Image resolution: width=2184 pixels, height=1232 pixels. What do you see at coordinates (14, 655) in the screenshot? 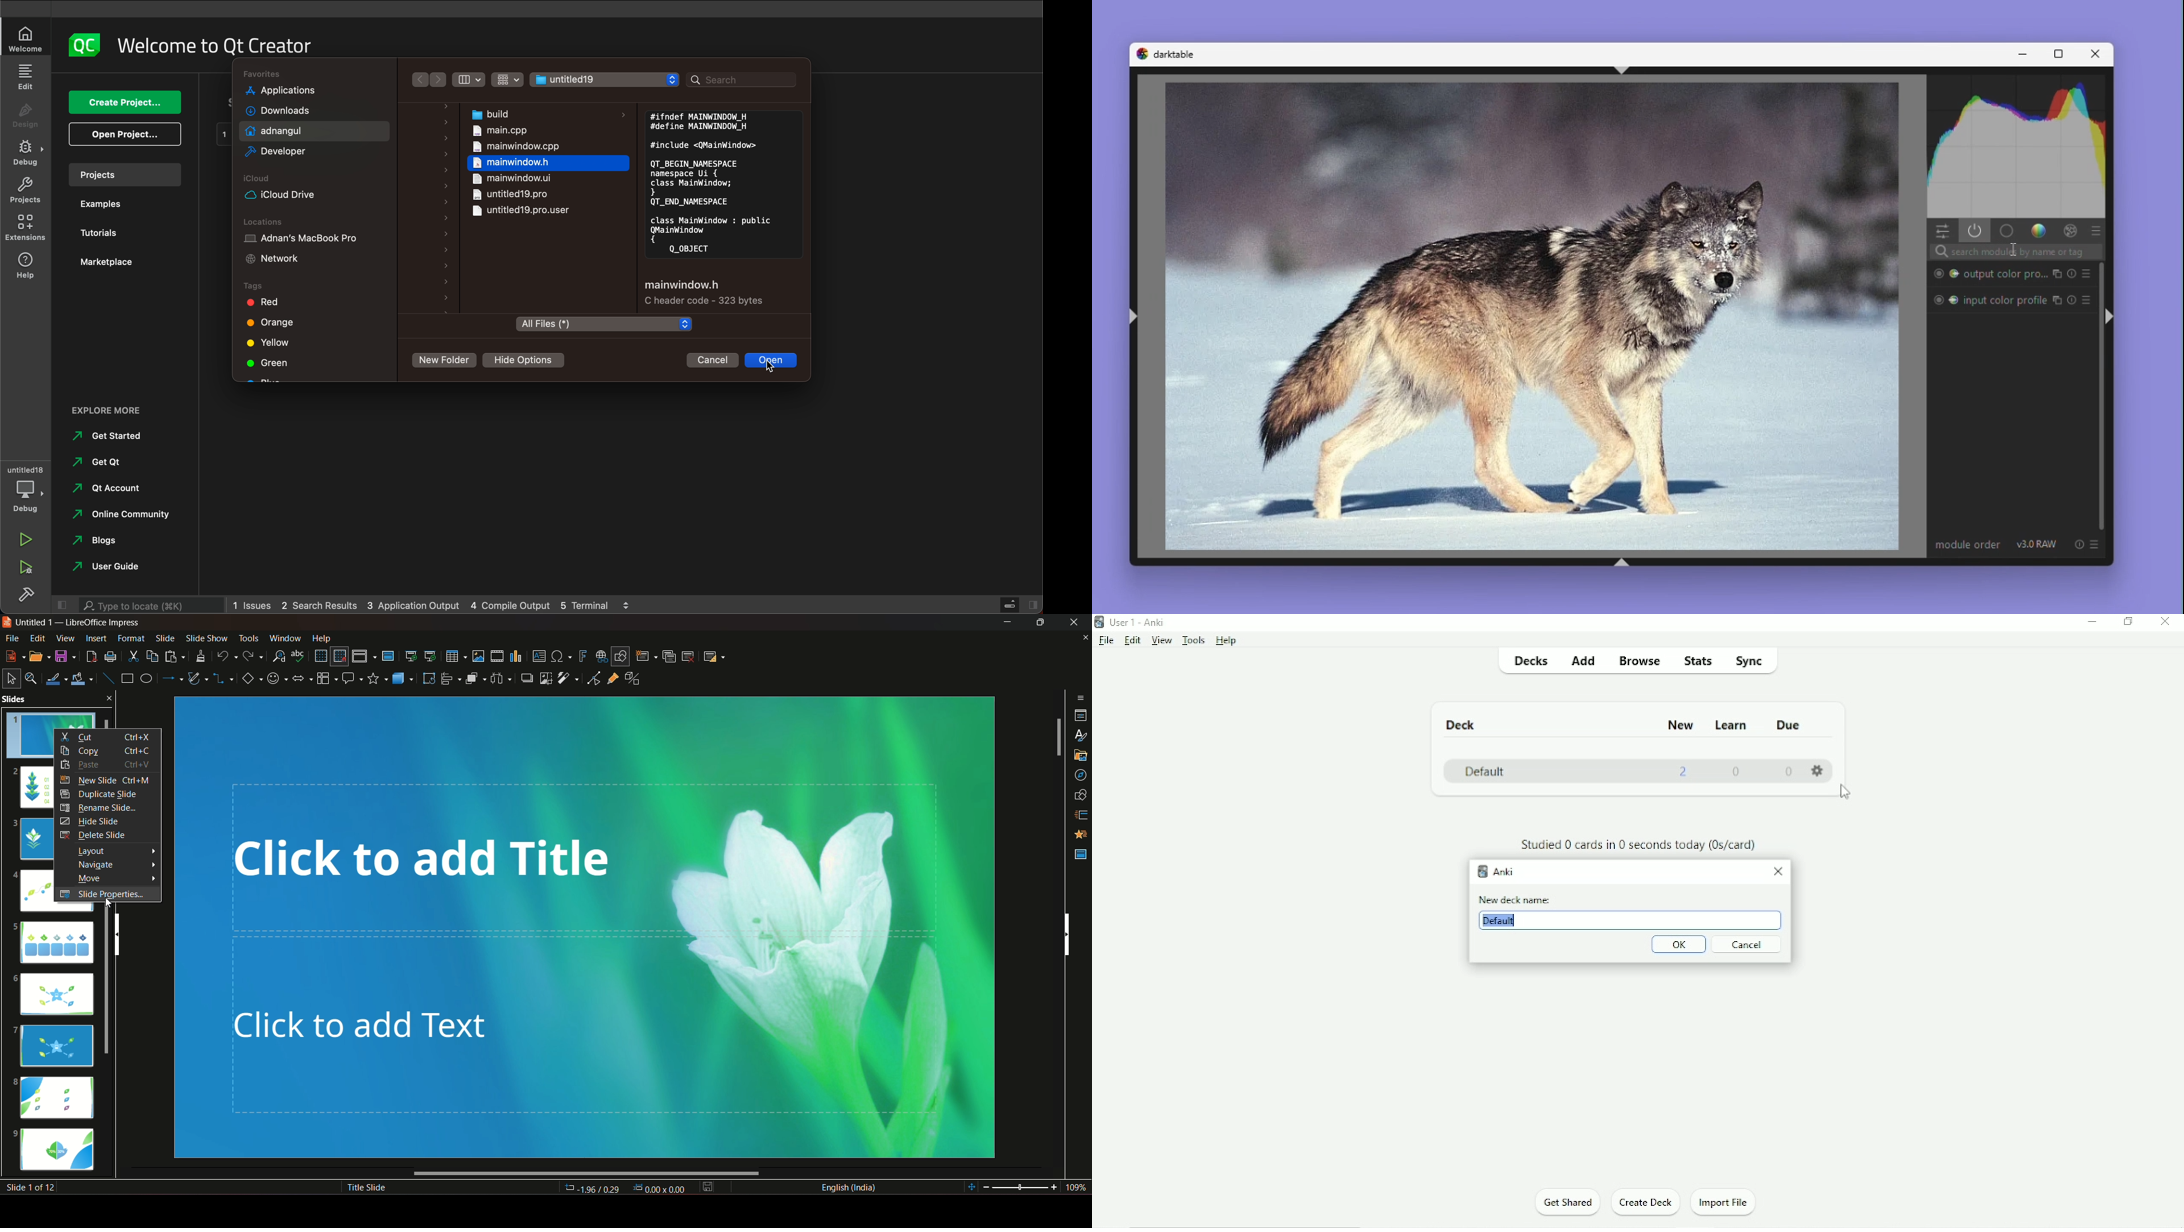
I see `new` at bounding box center [14, 655].